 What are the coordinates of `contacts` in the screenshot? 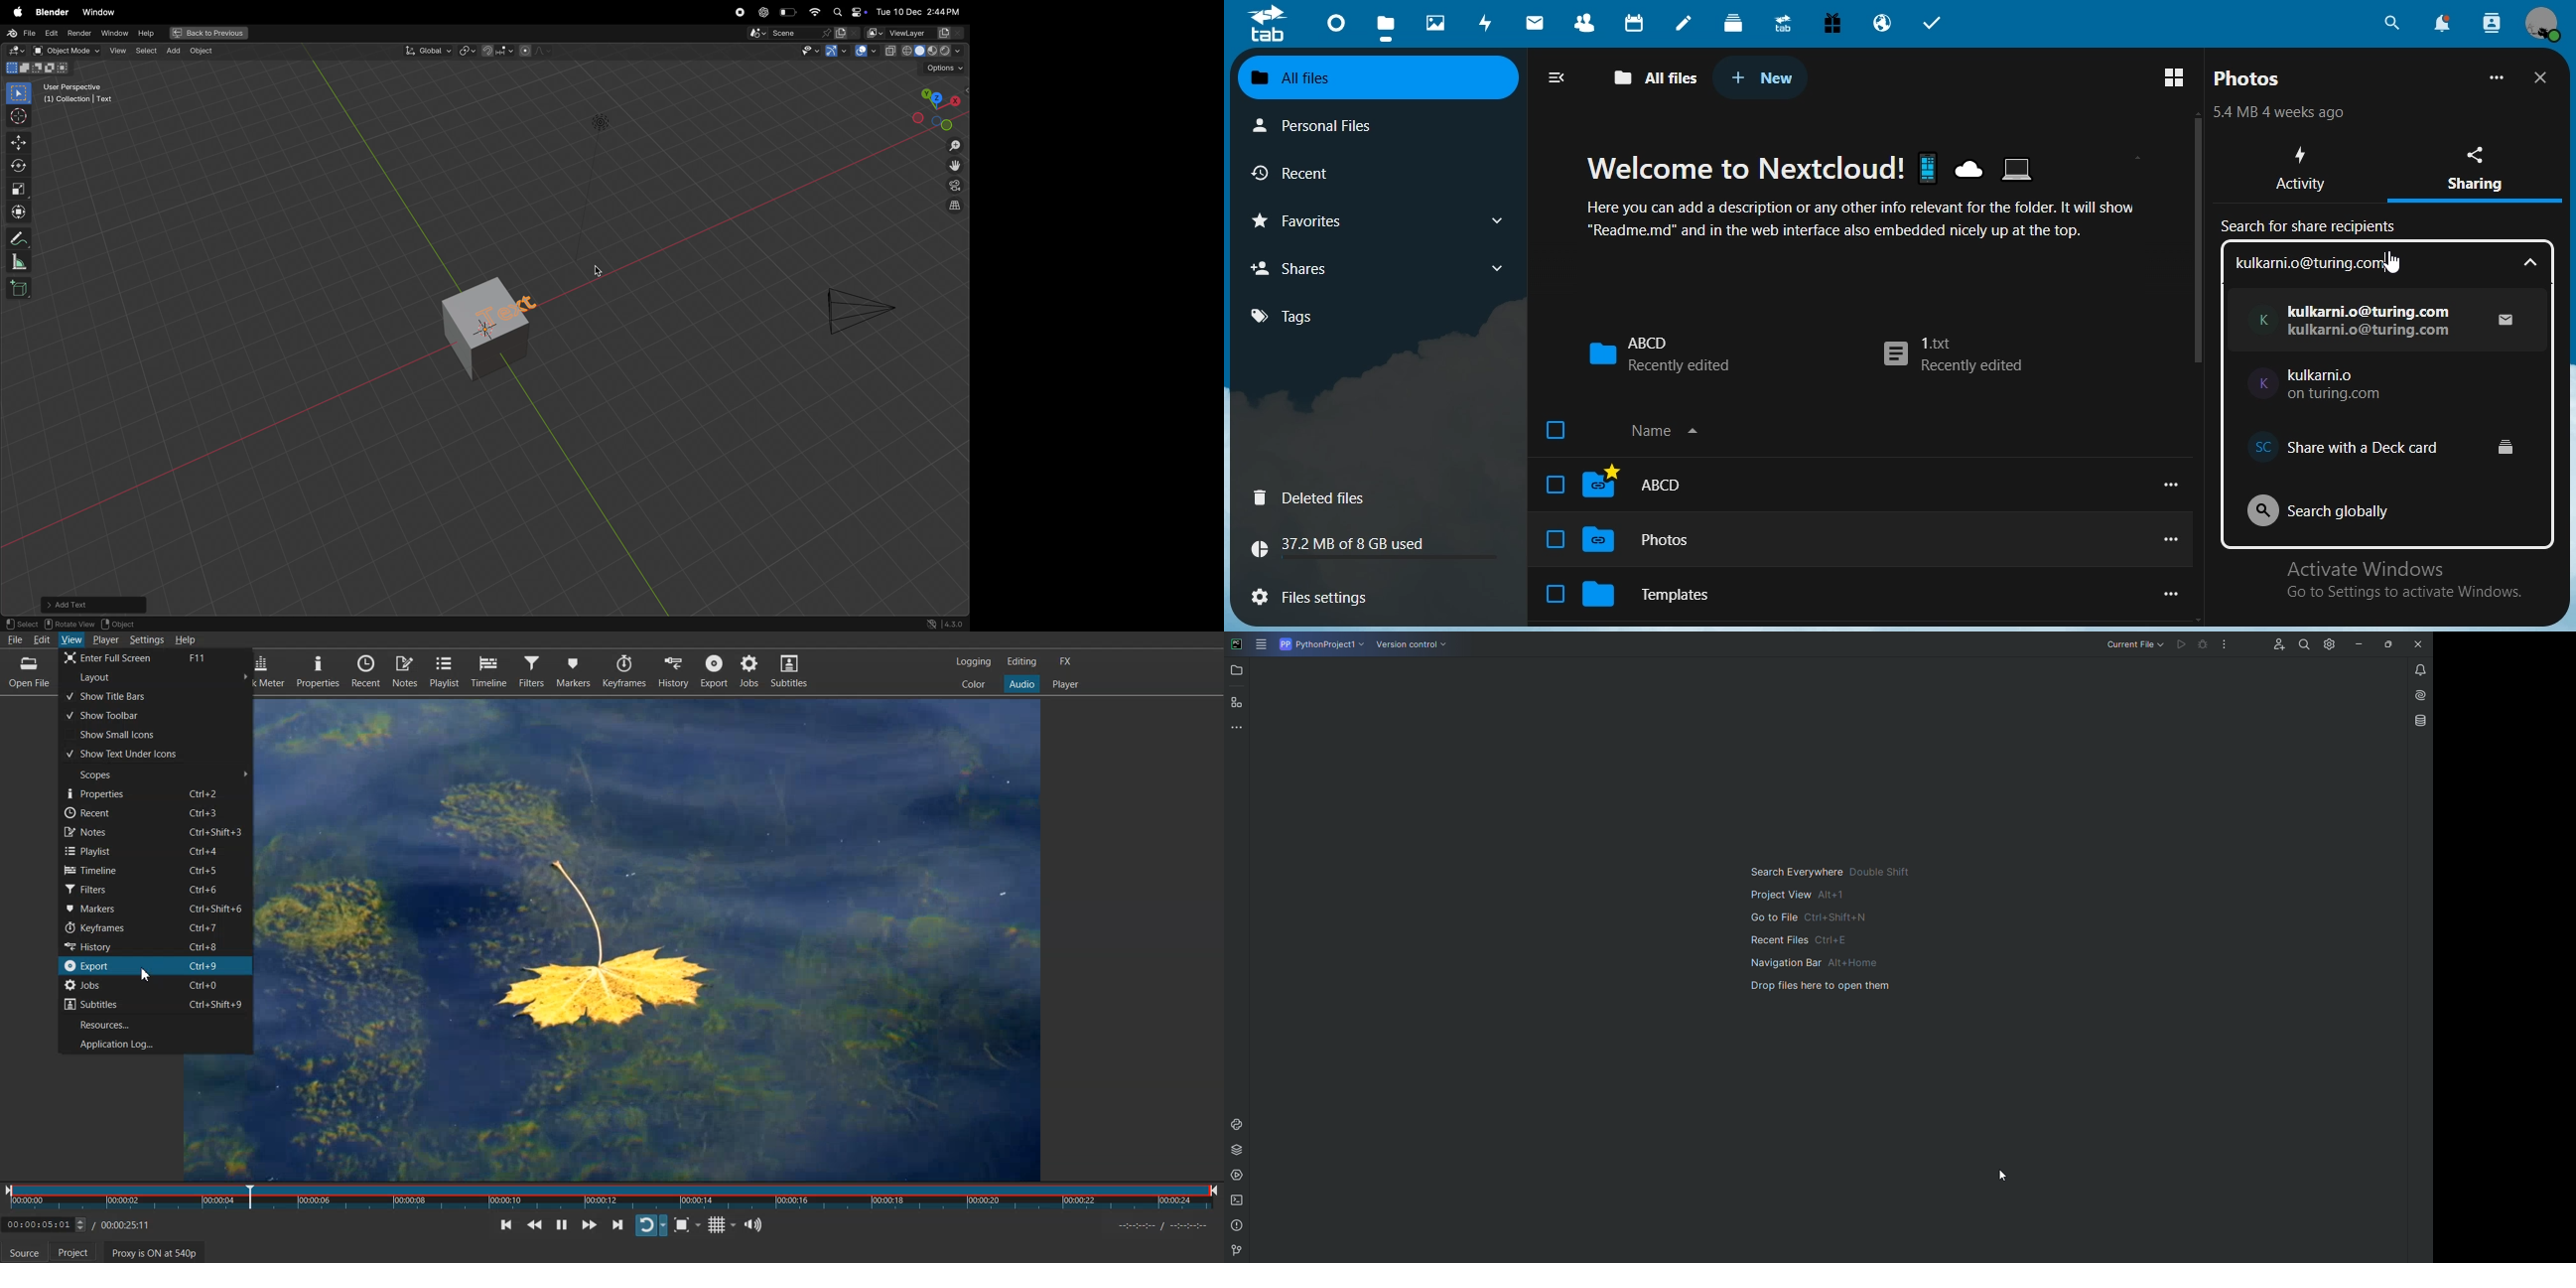 It's located at (1590, 25).